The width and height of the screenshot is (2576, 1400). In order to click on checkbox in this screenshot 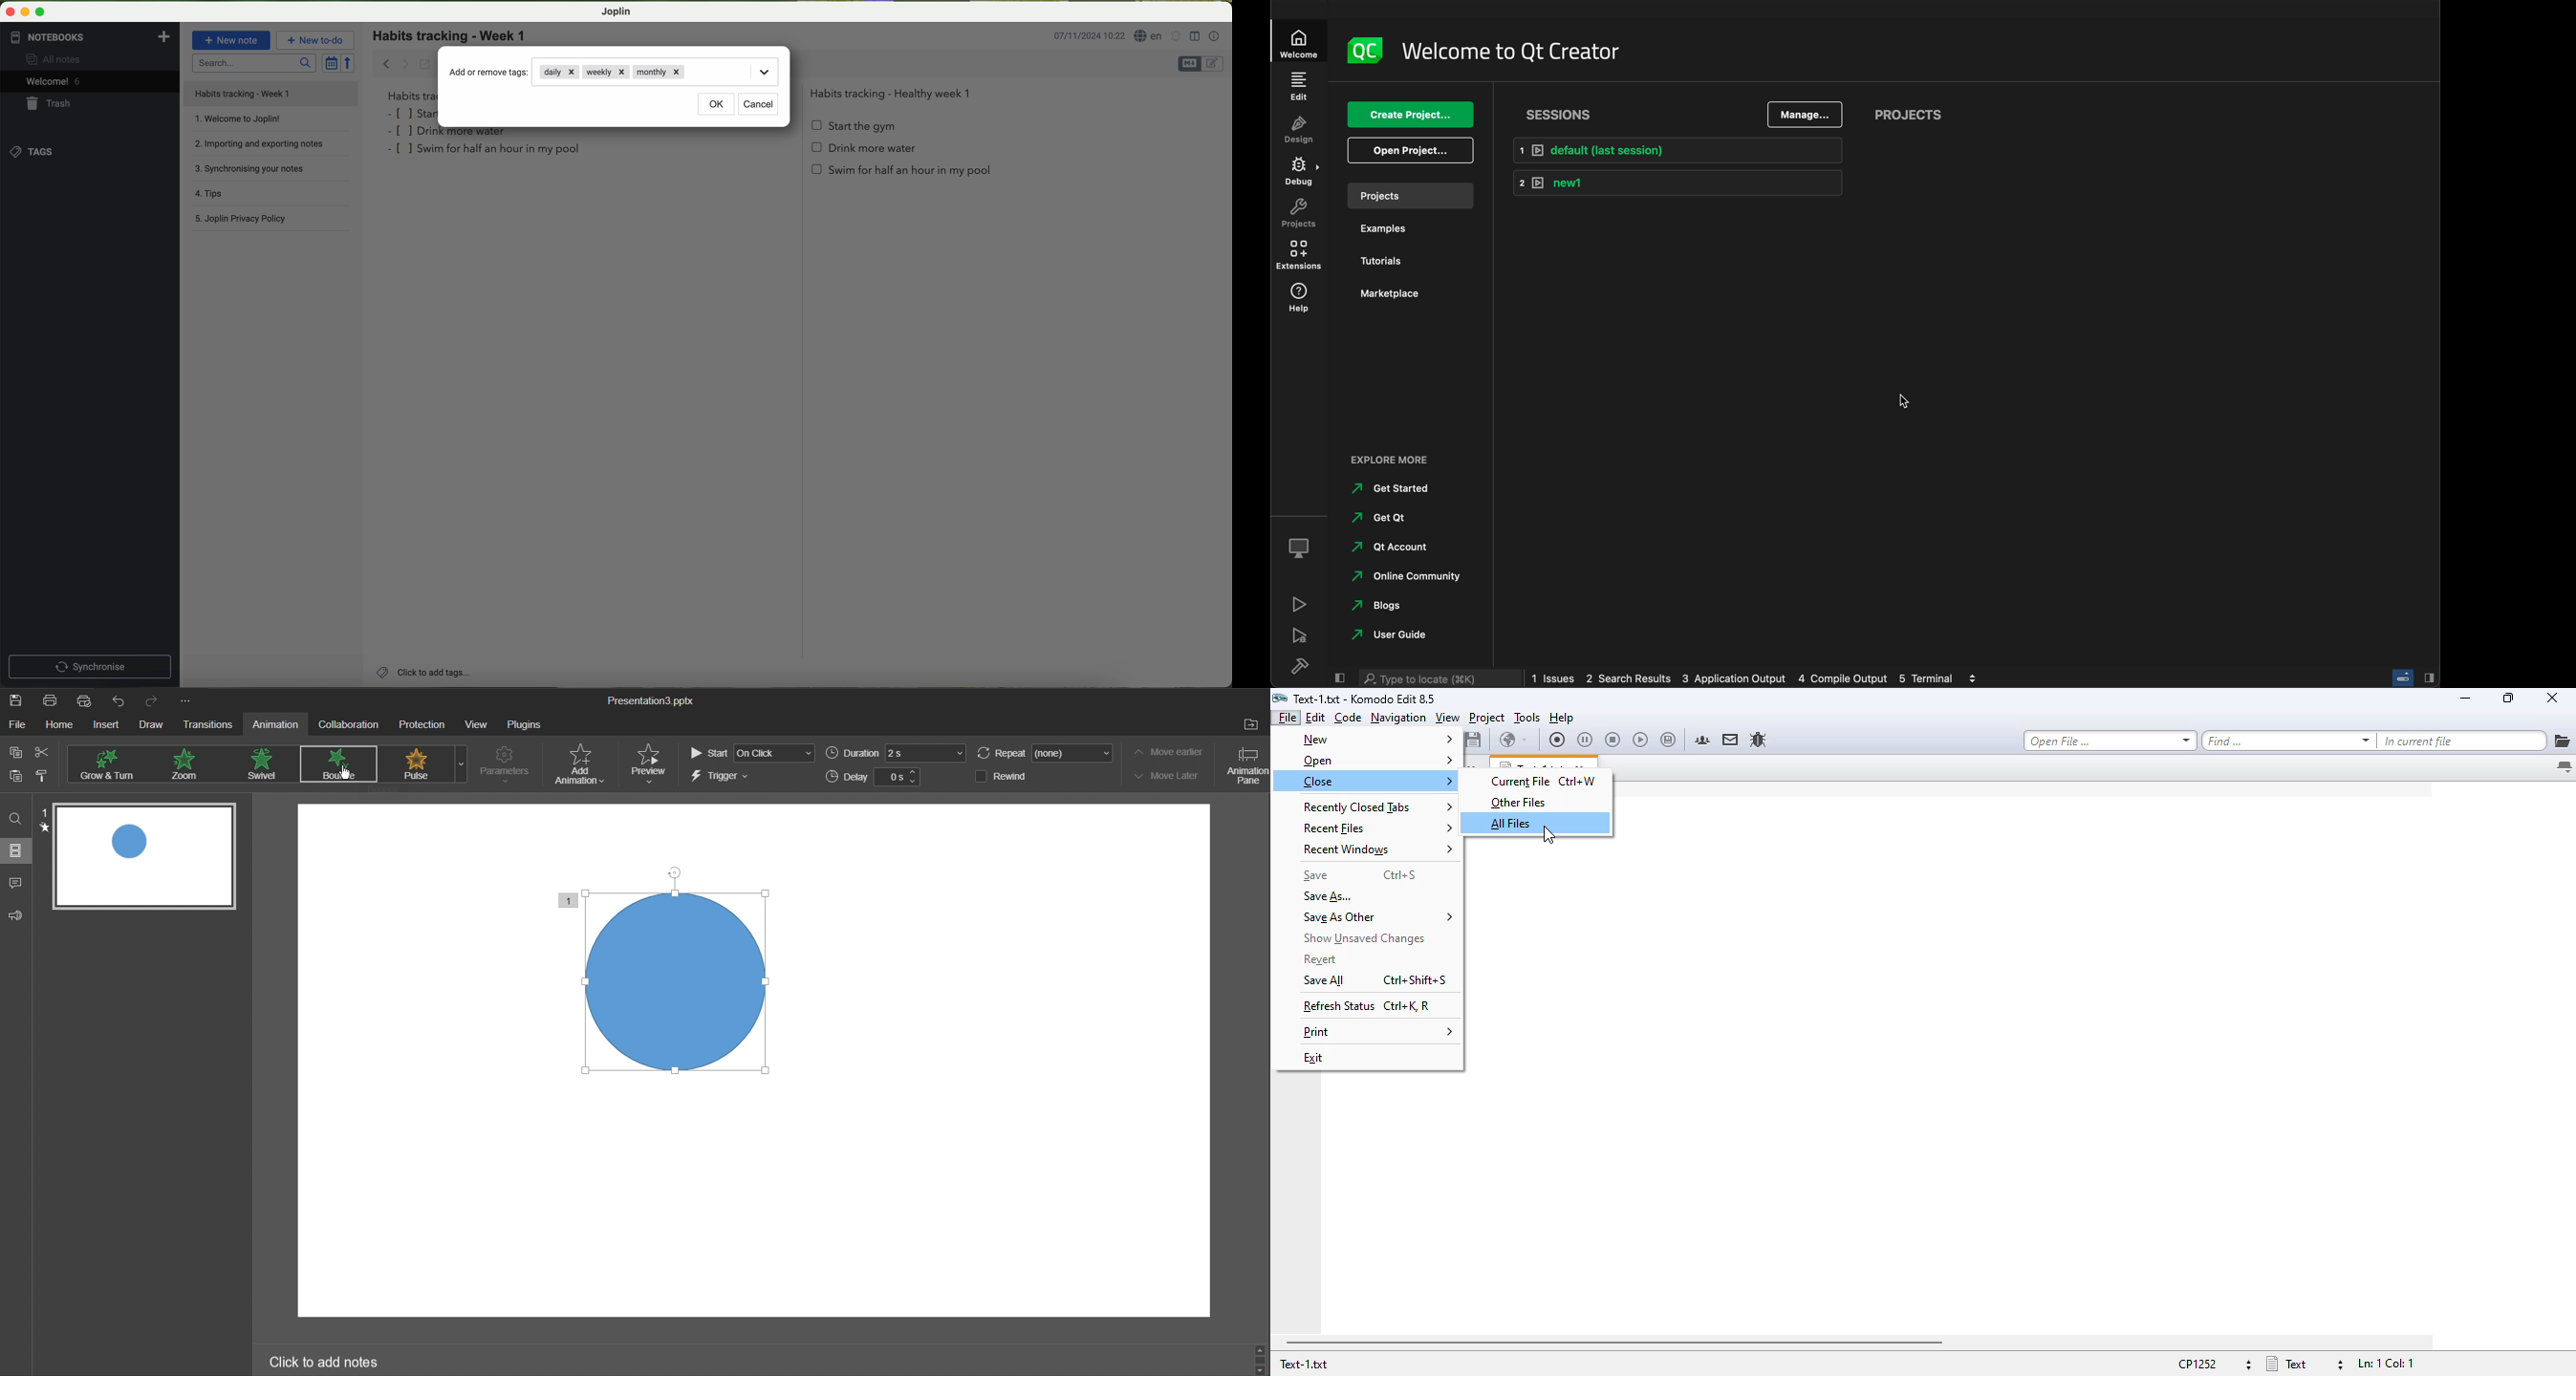, I will do `click(979, 776)`.